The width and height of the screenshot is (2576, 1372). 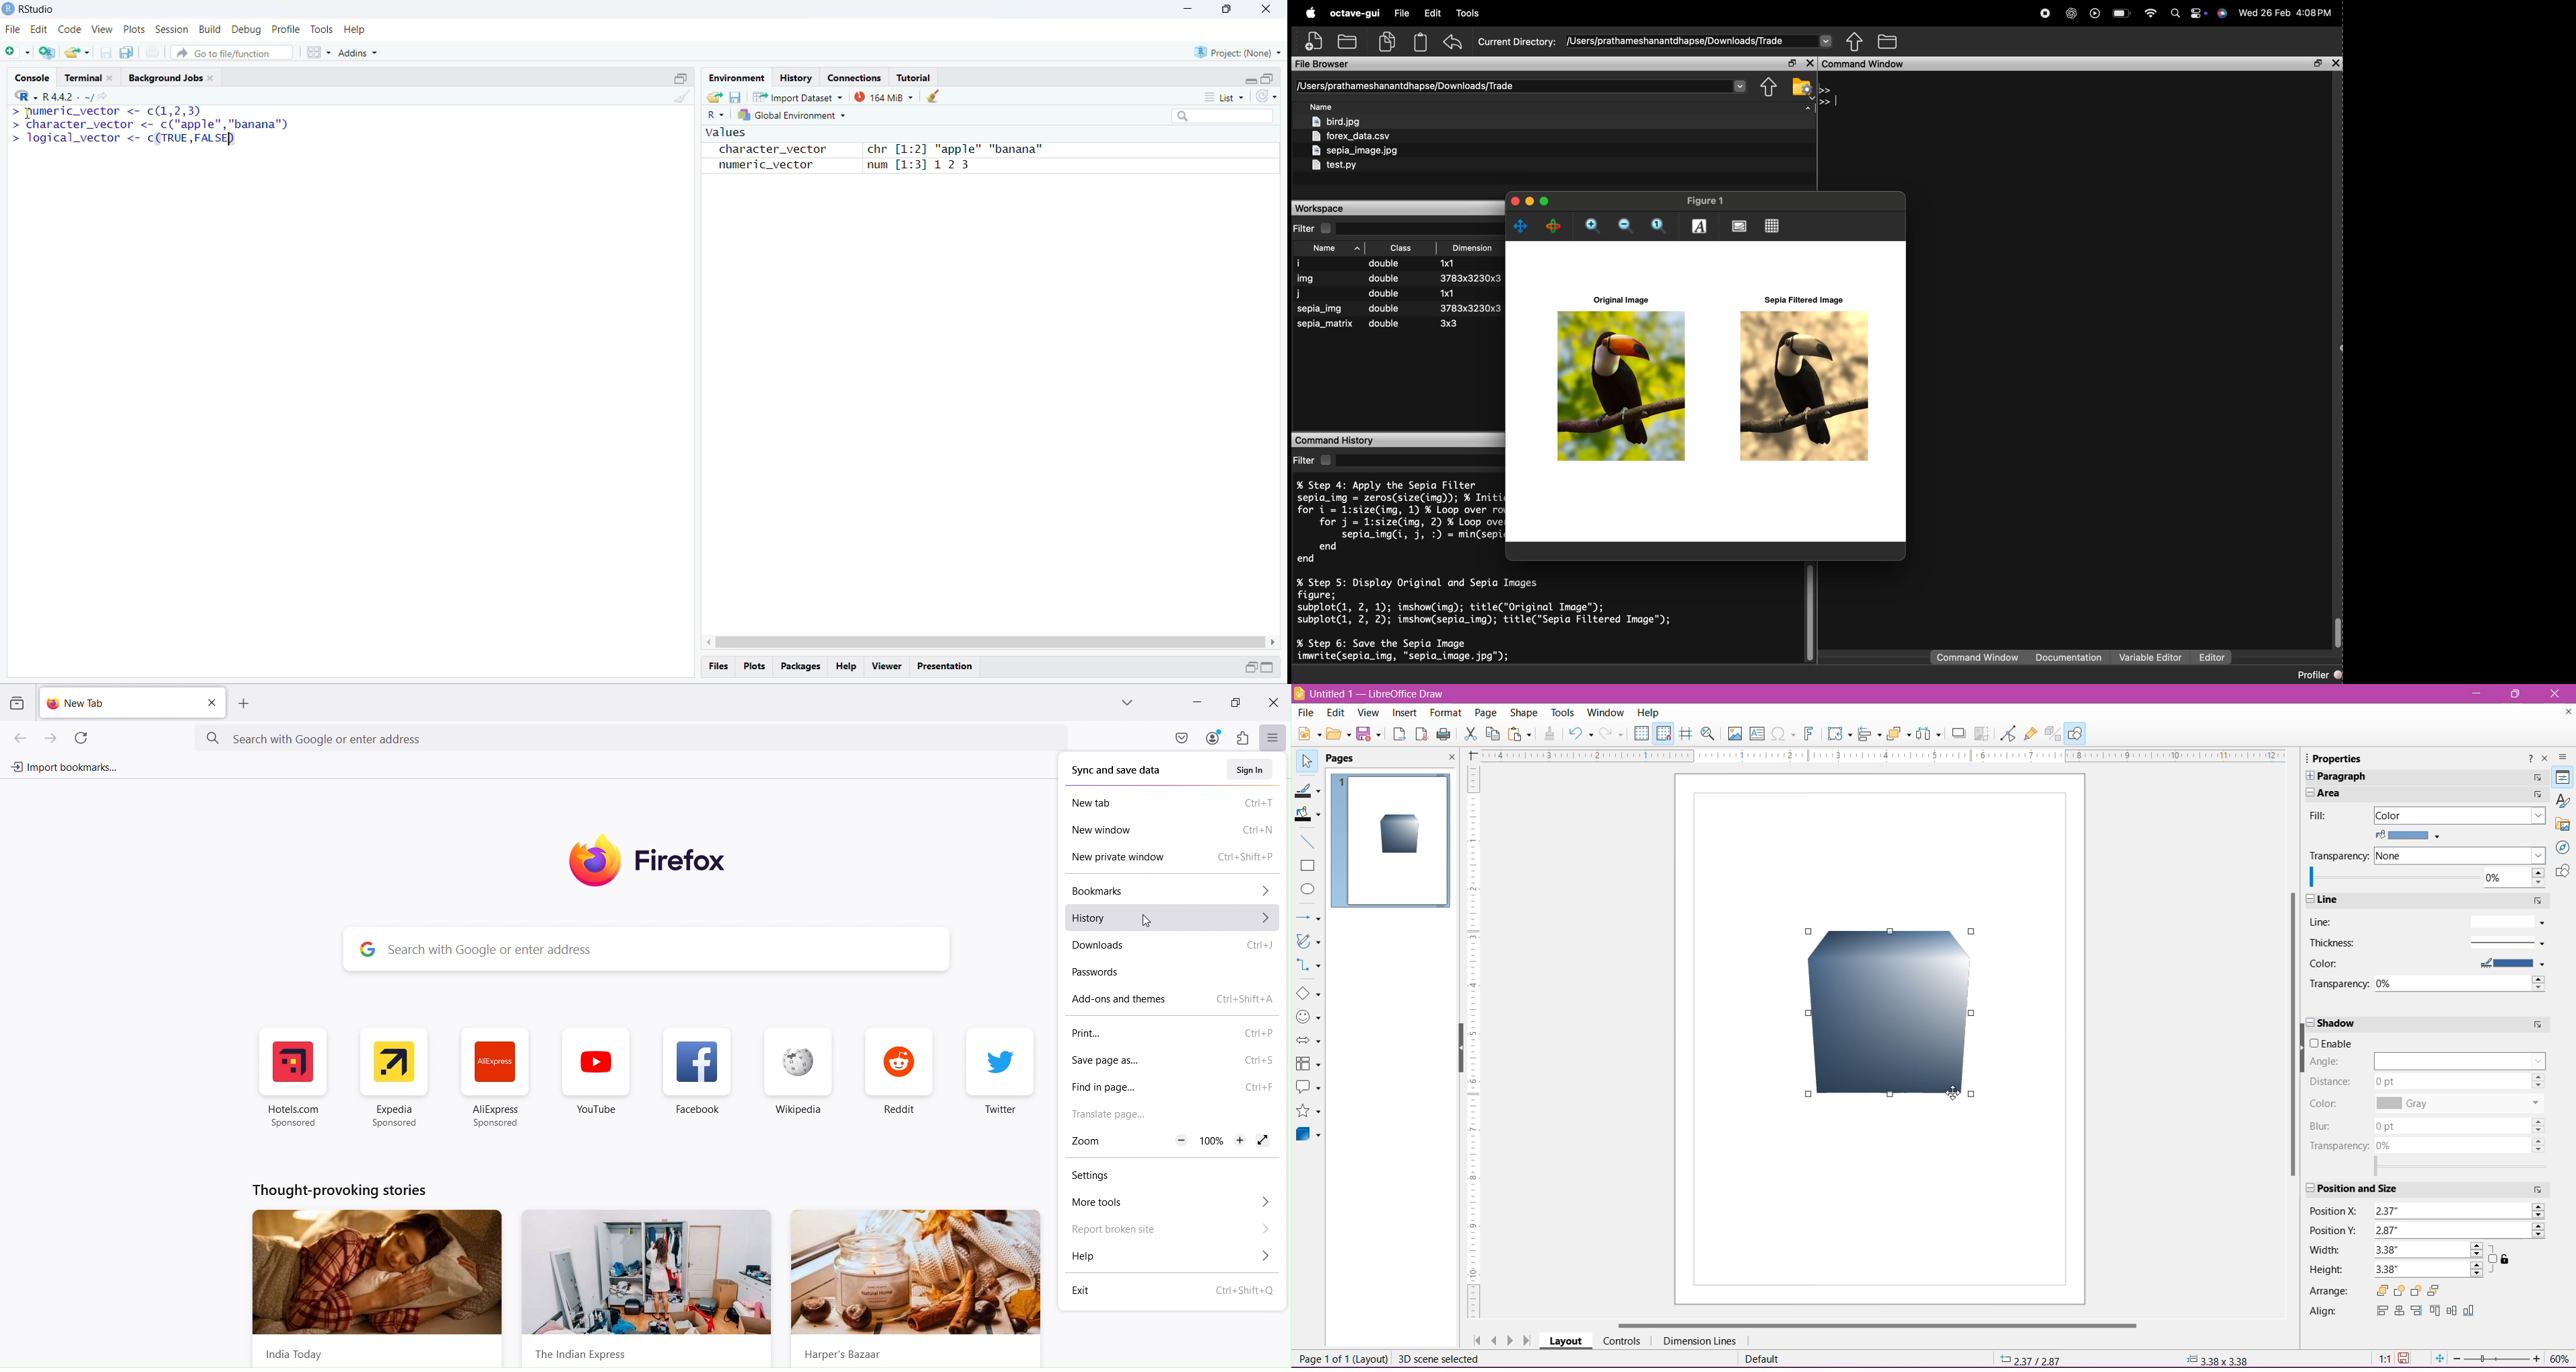 I want to click on rotate, so click(x=1553, y=226).